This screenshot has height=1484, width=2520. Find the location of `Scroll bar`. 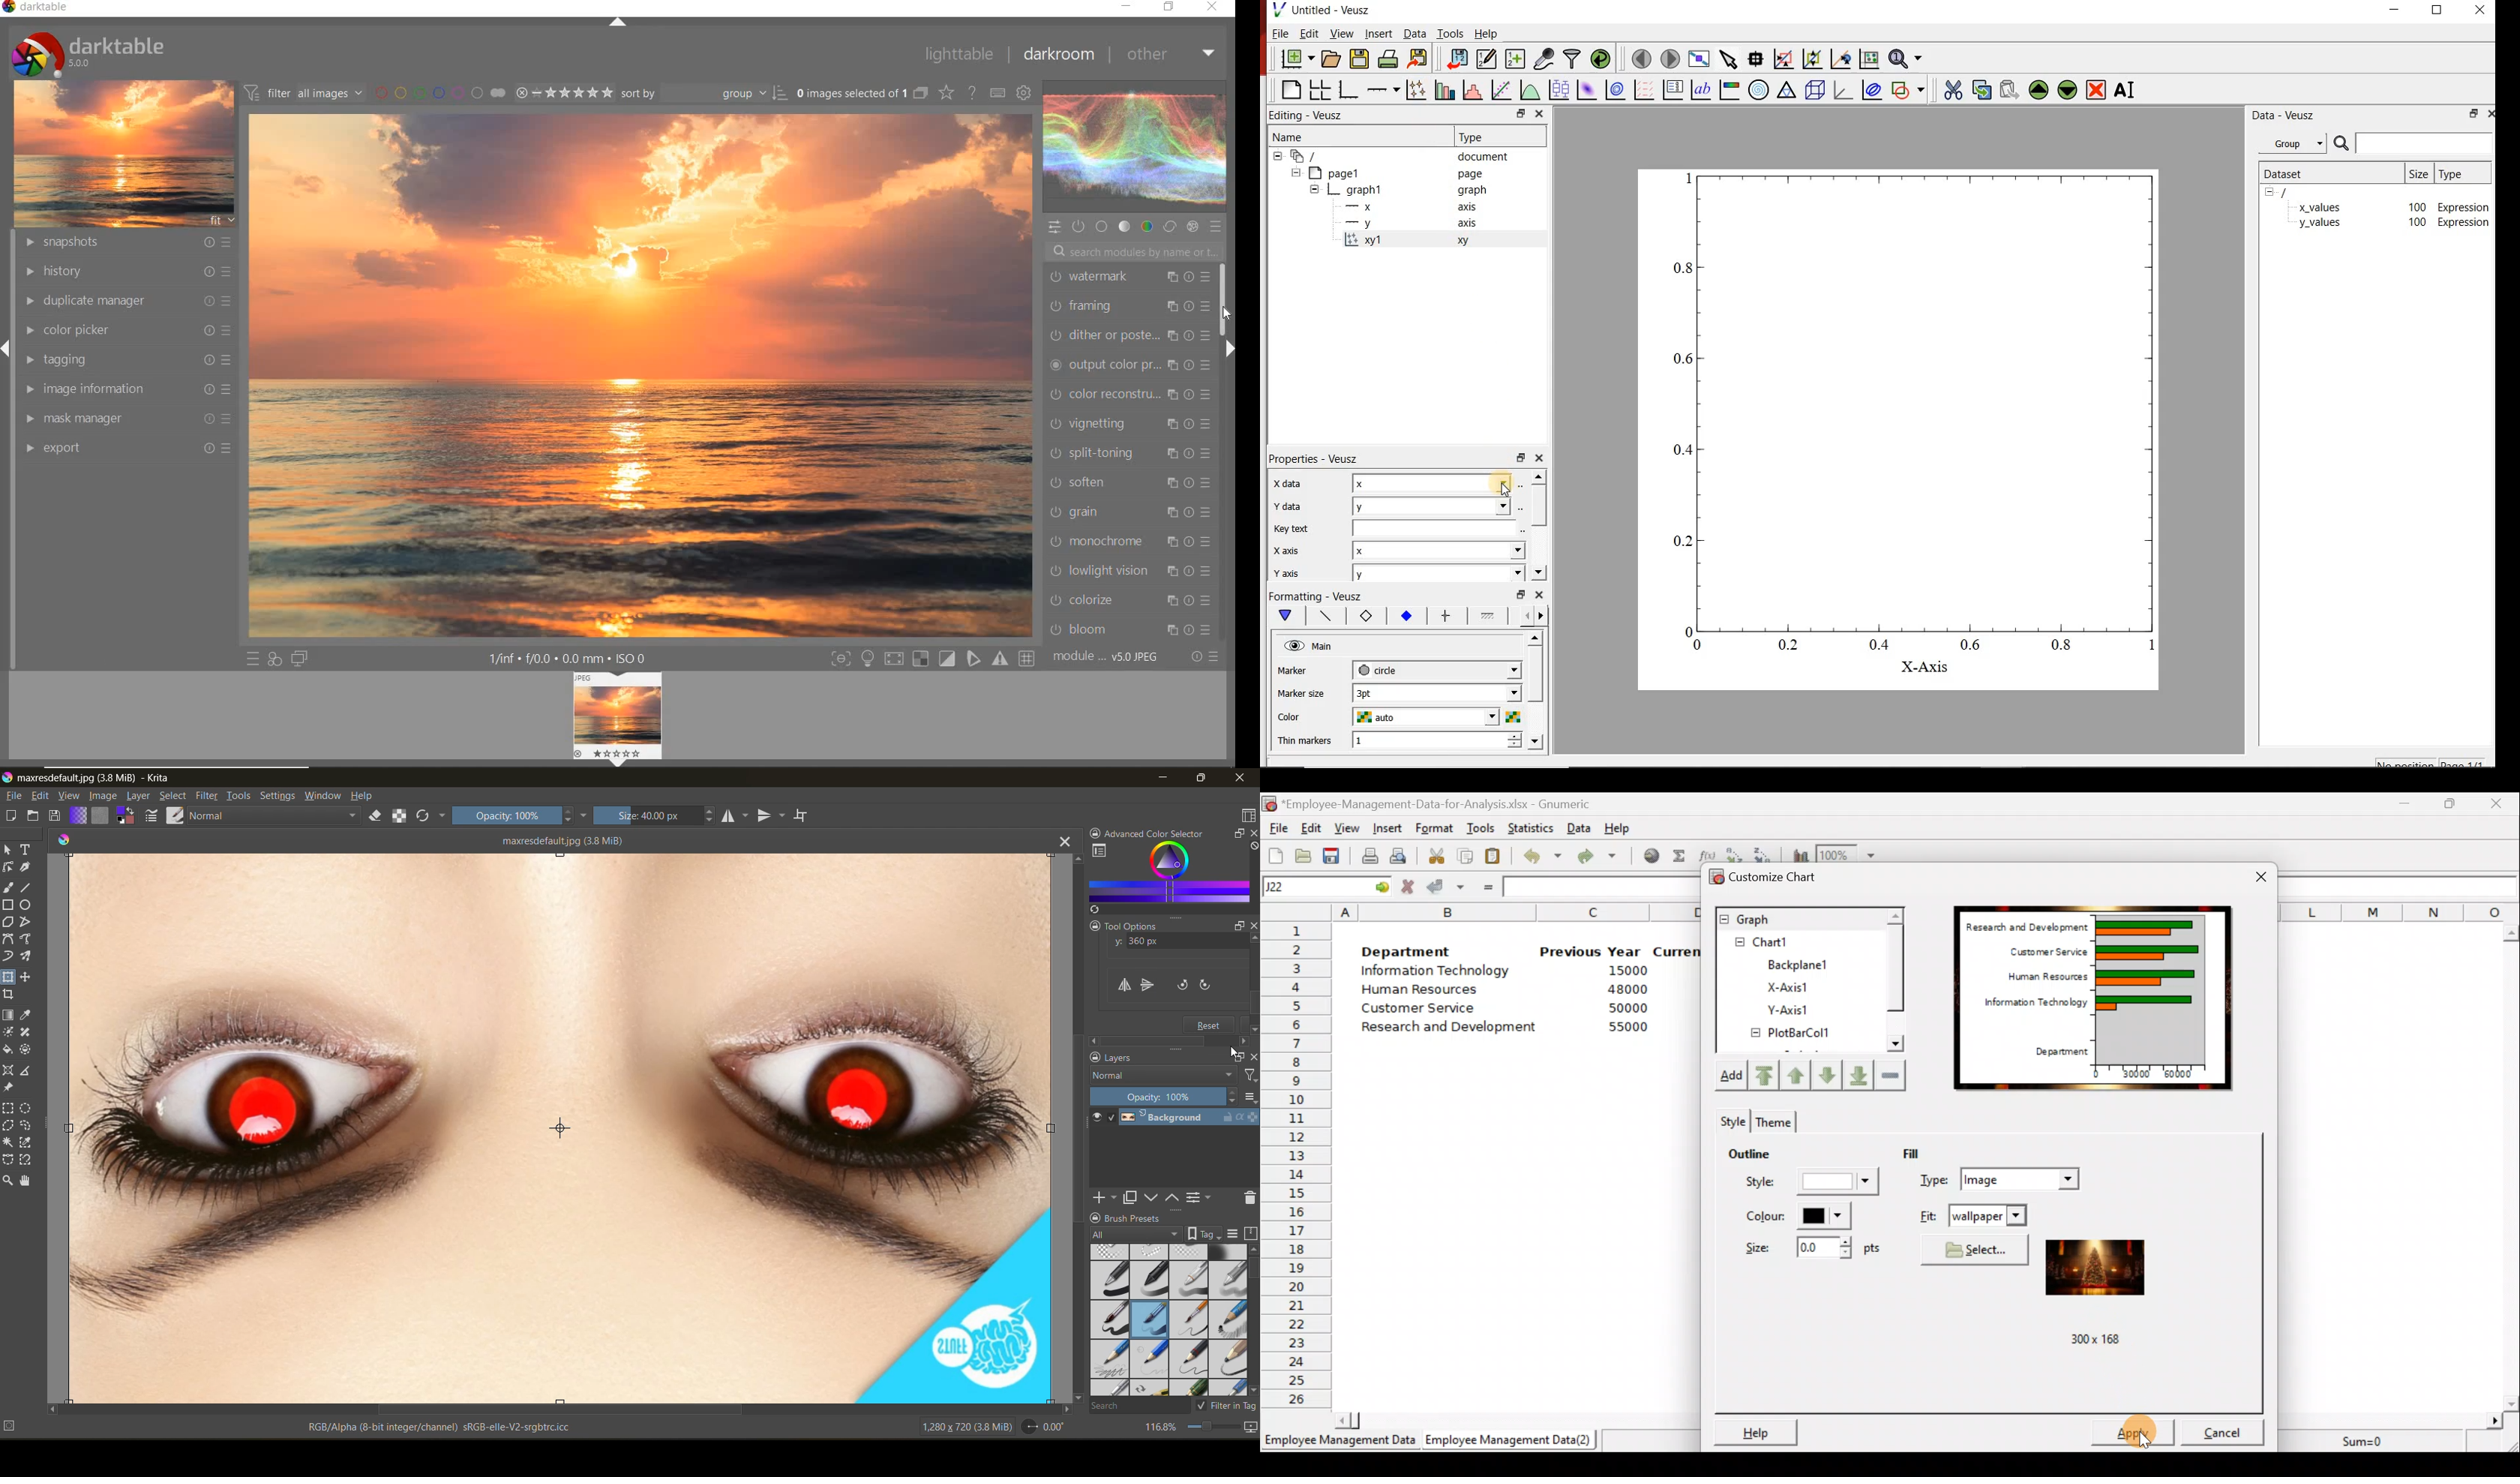

Scroll bar is located at coordinates (2512, 1163).